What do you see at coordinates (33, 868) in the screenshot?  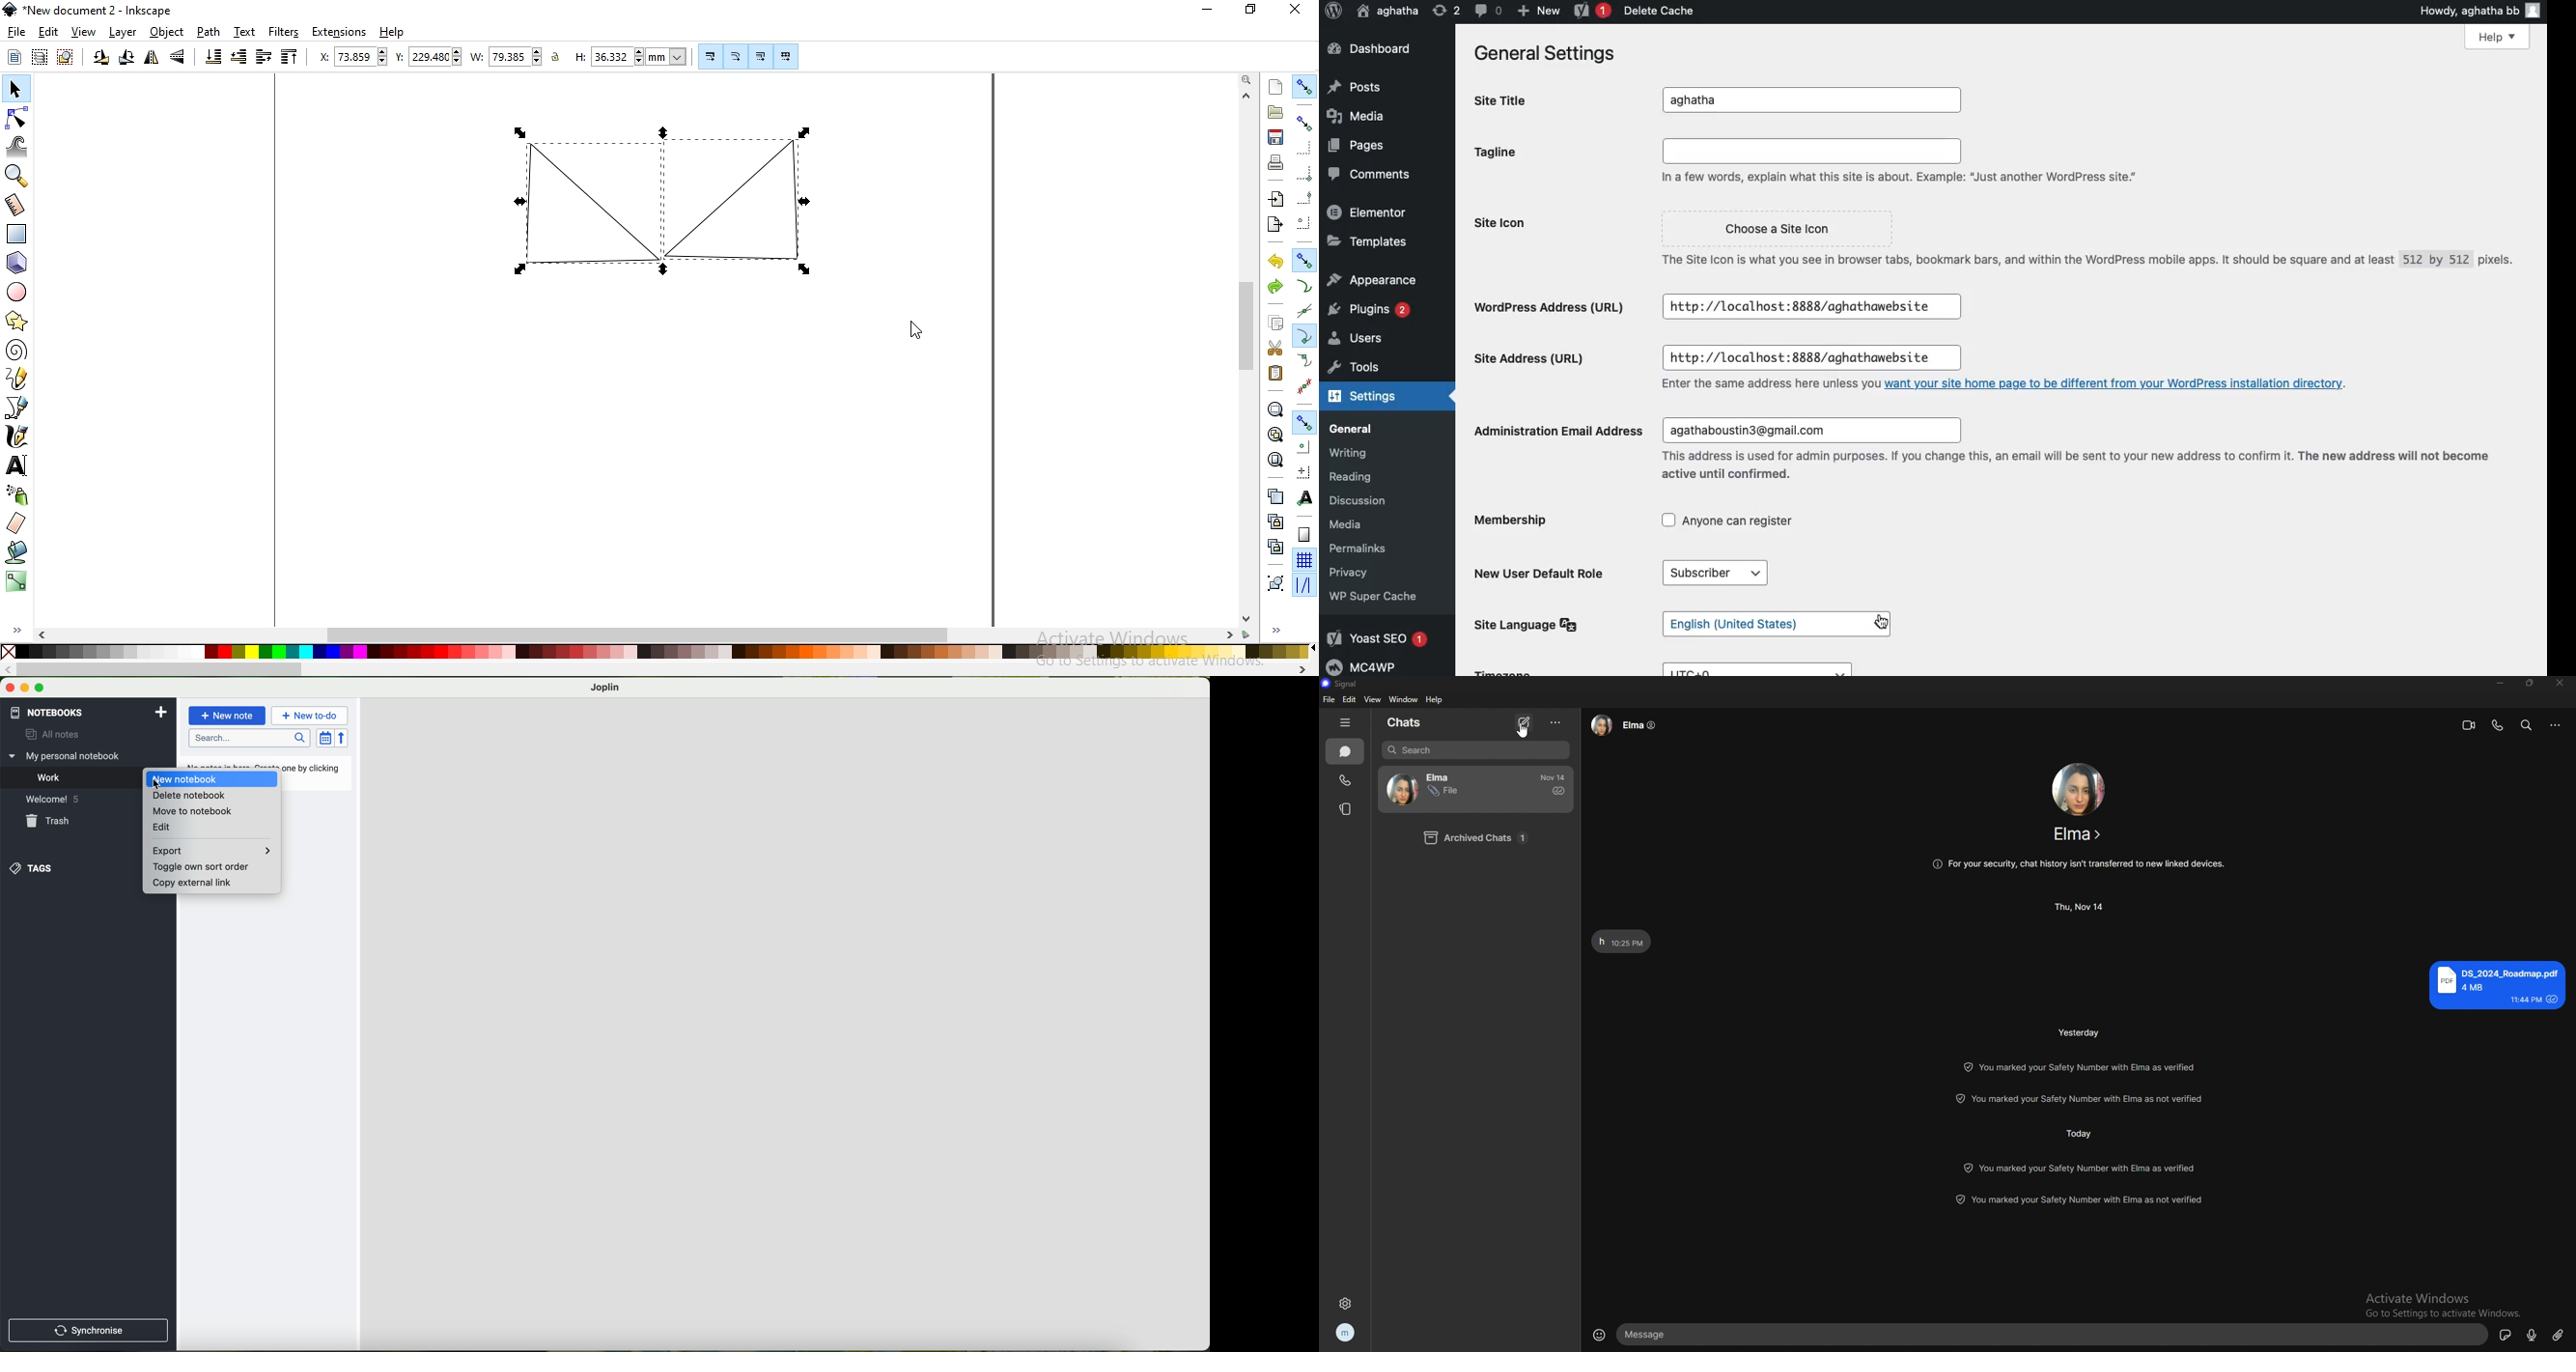 I see `tags` at bounding box center [33, 868].